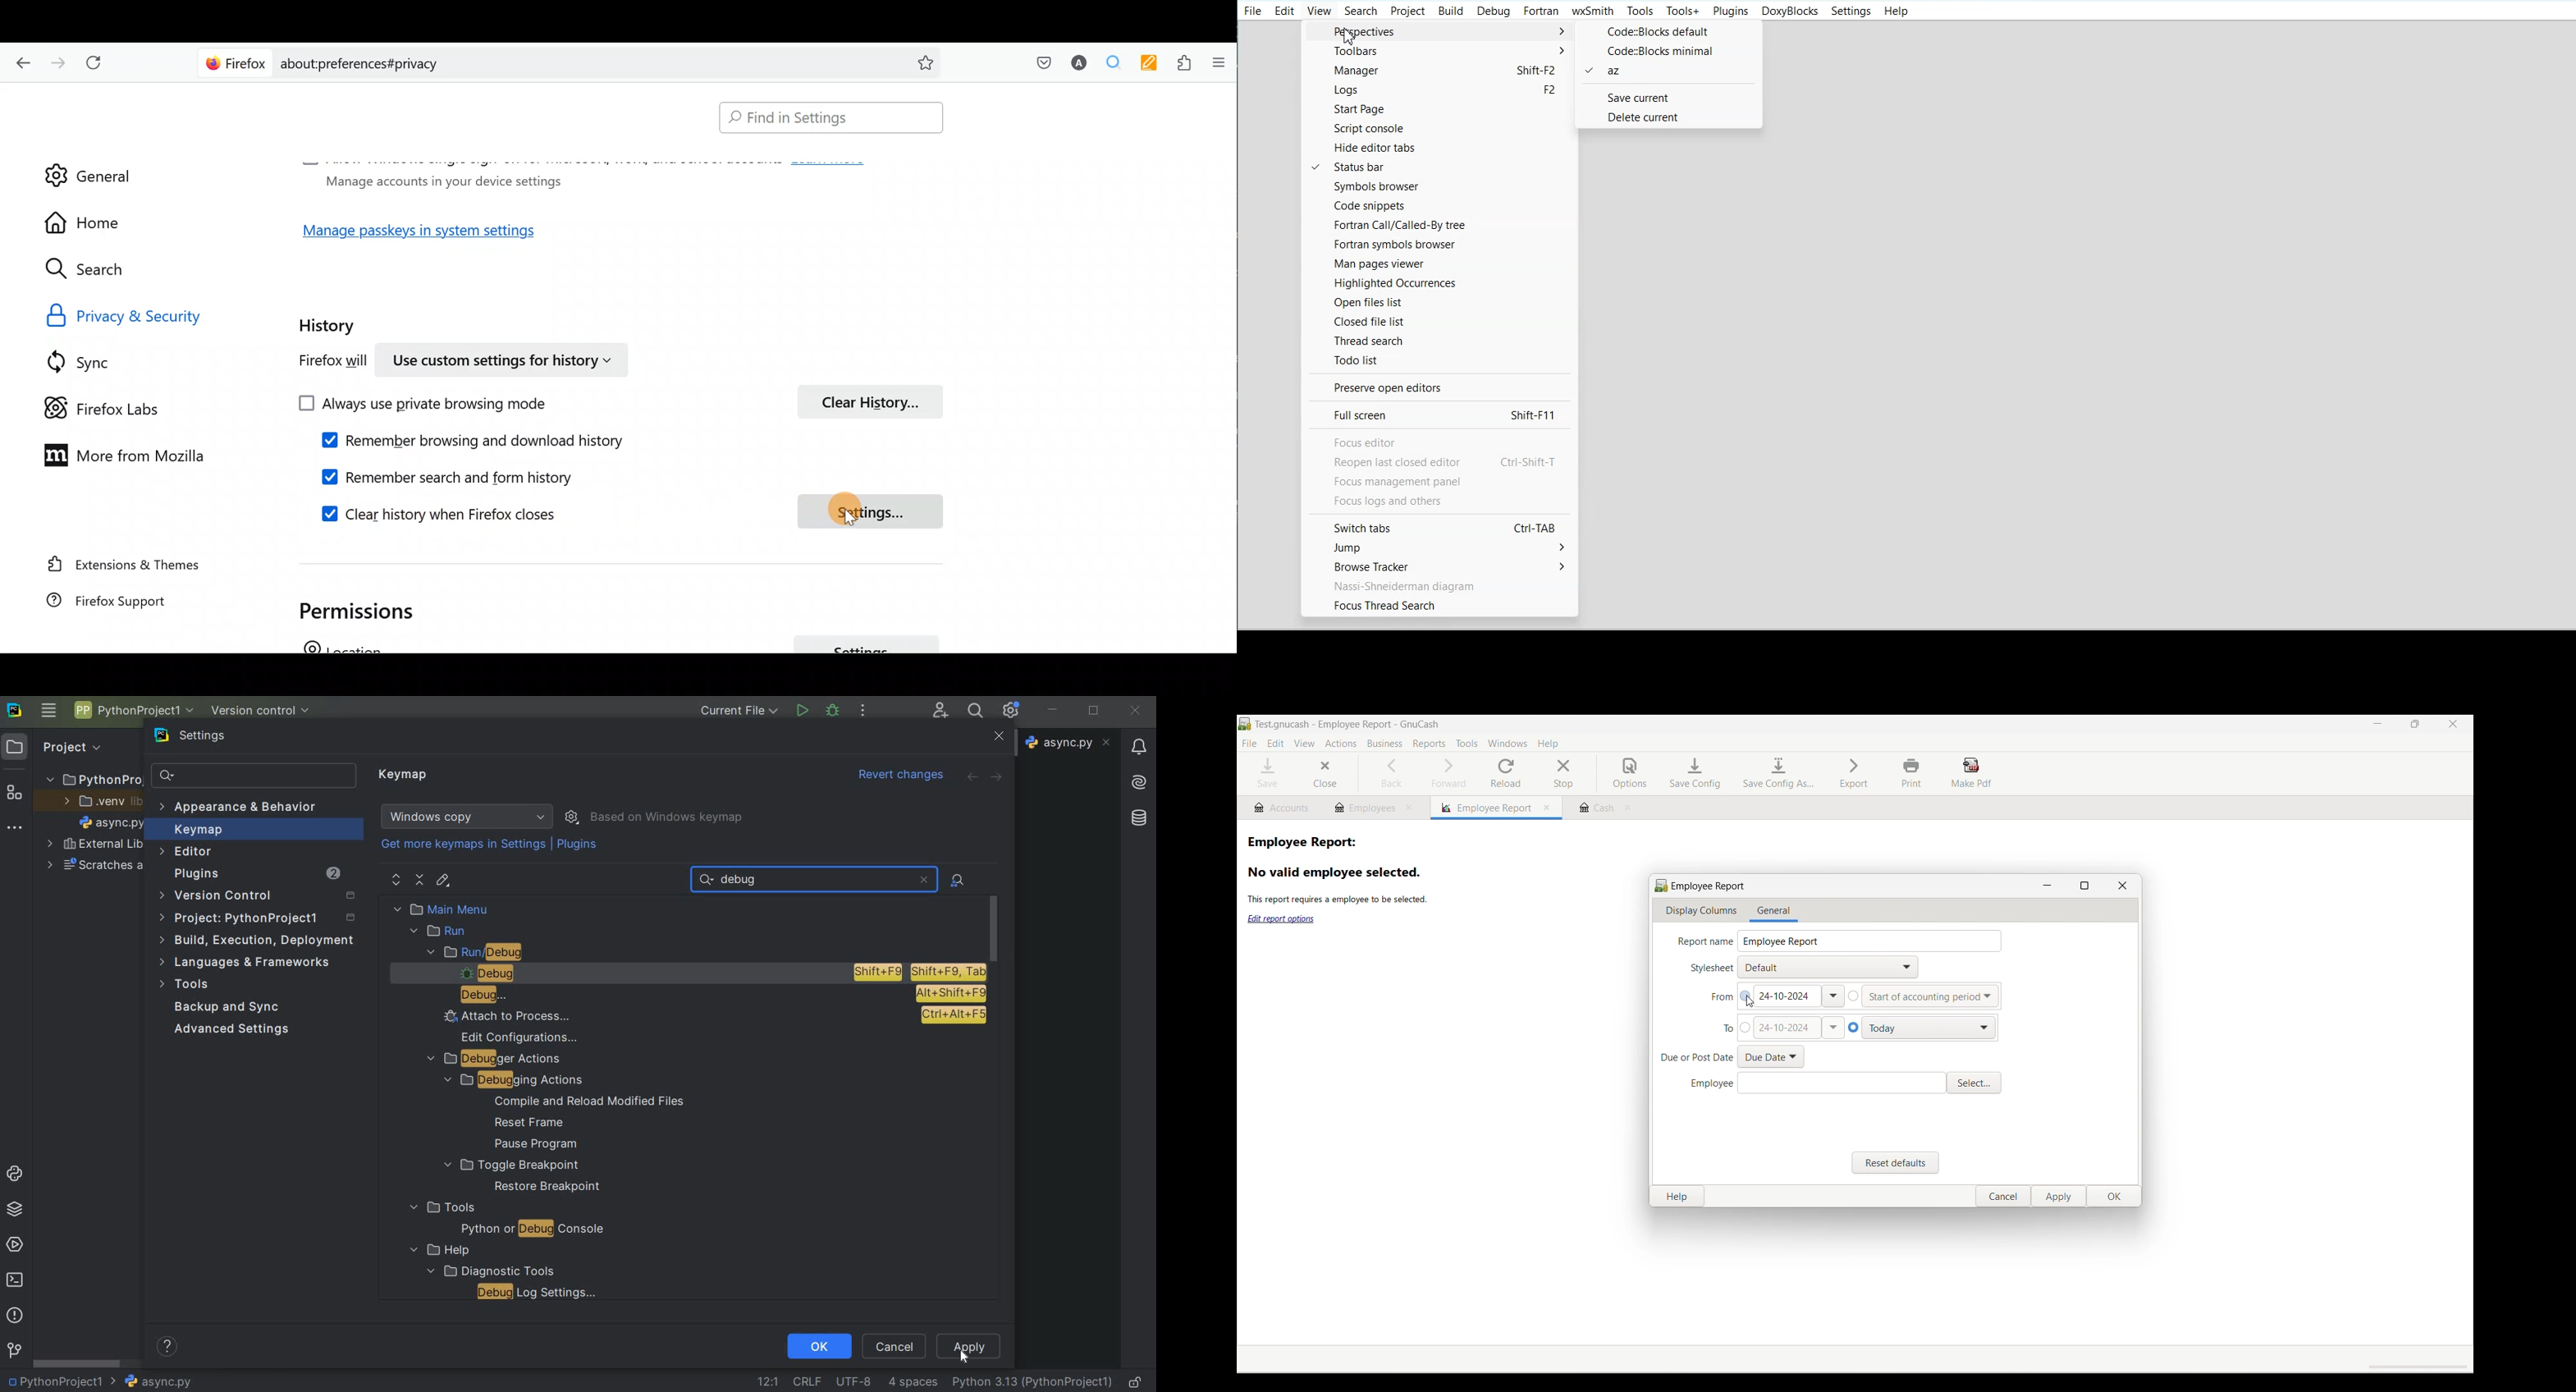  Describe the element at coordinates (1894, 12) in the screenshot. I see `Help` at that location.